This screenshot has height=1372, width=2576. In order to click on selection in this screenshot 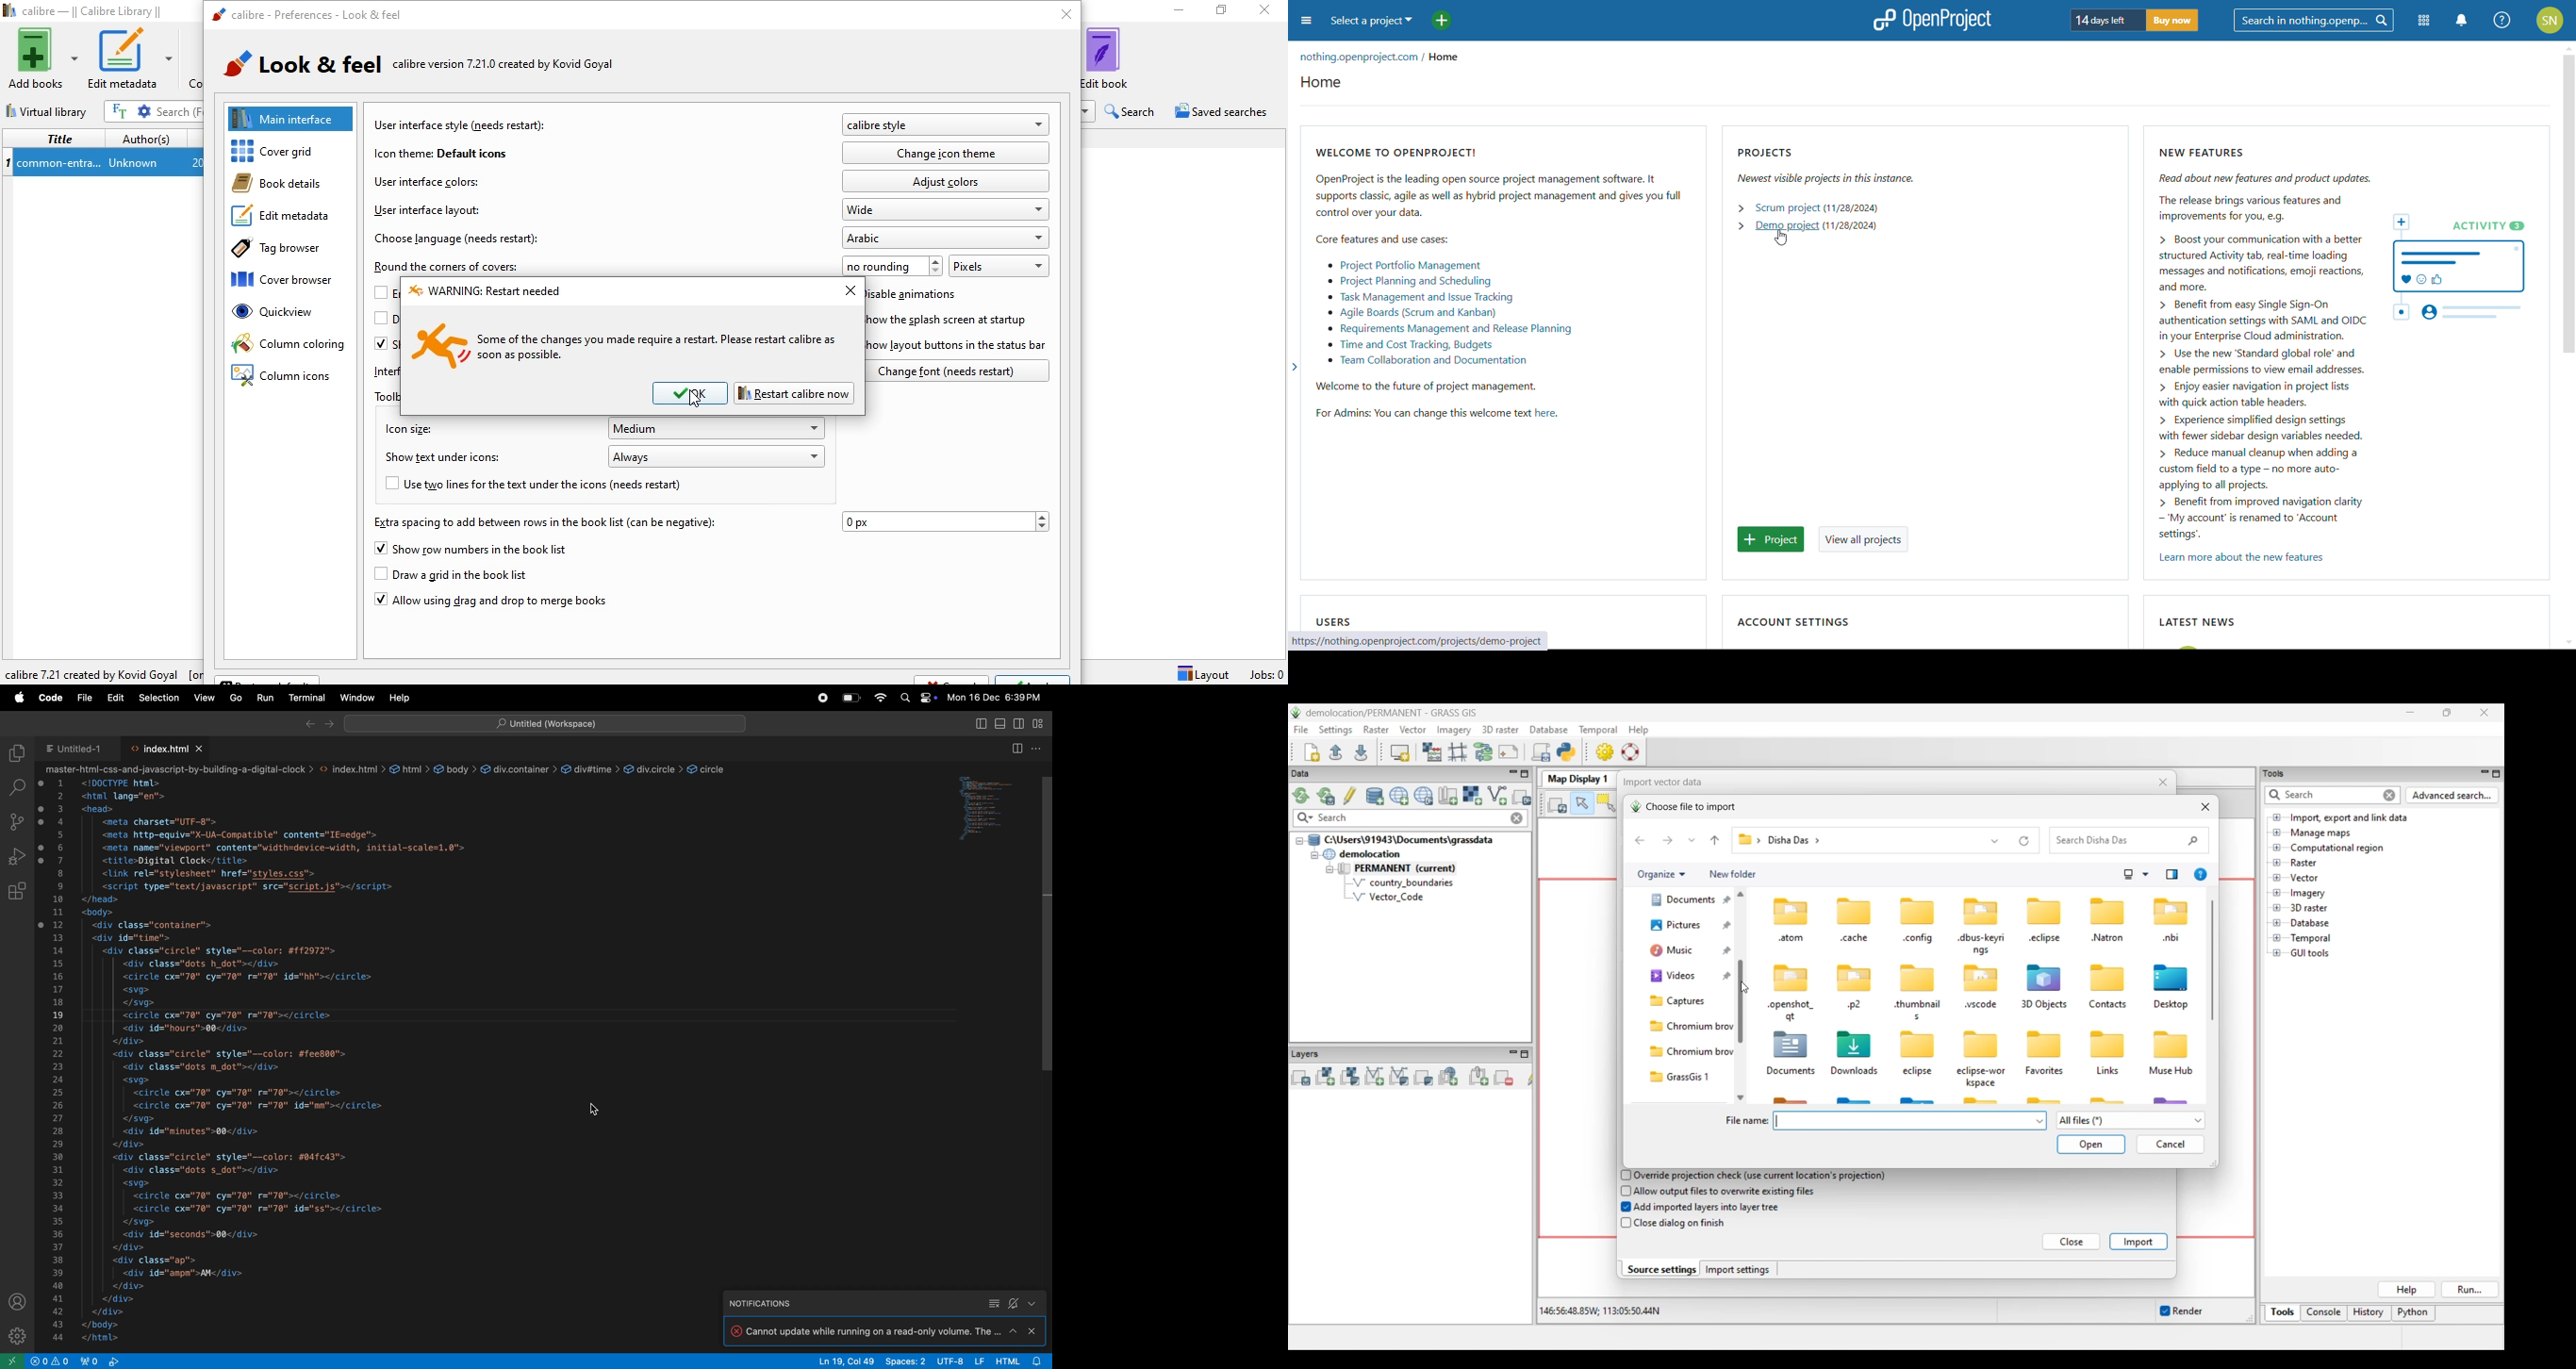, I will do `click(159, 697)`.